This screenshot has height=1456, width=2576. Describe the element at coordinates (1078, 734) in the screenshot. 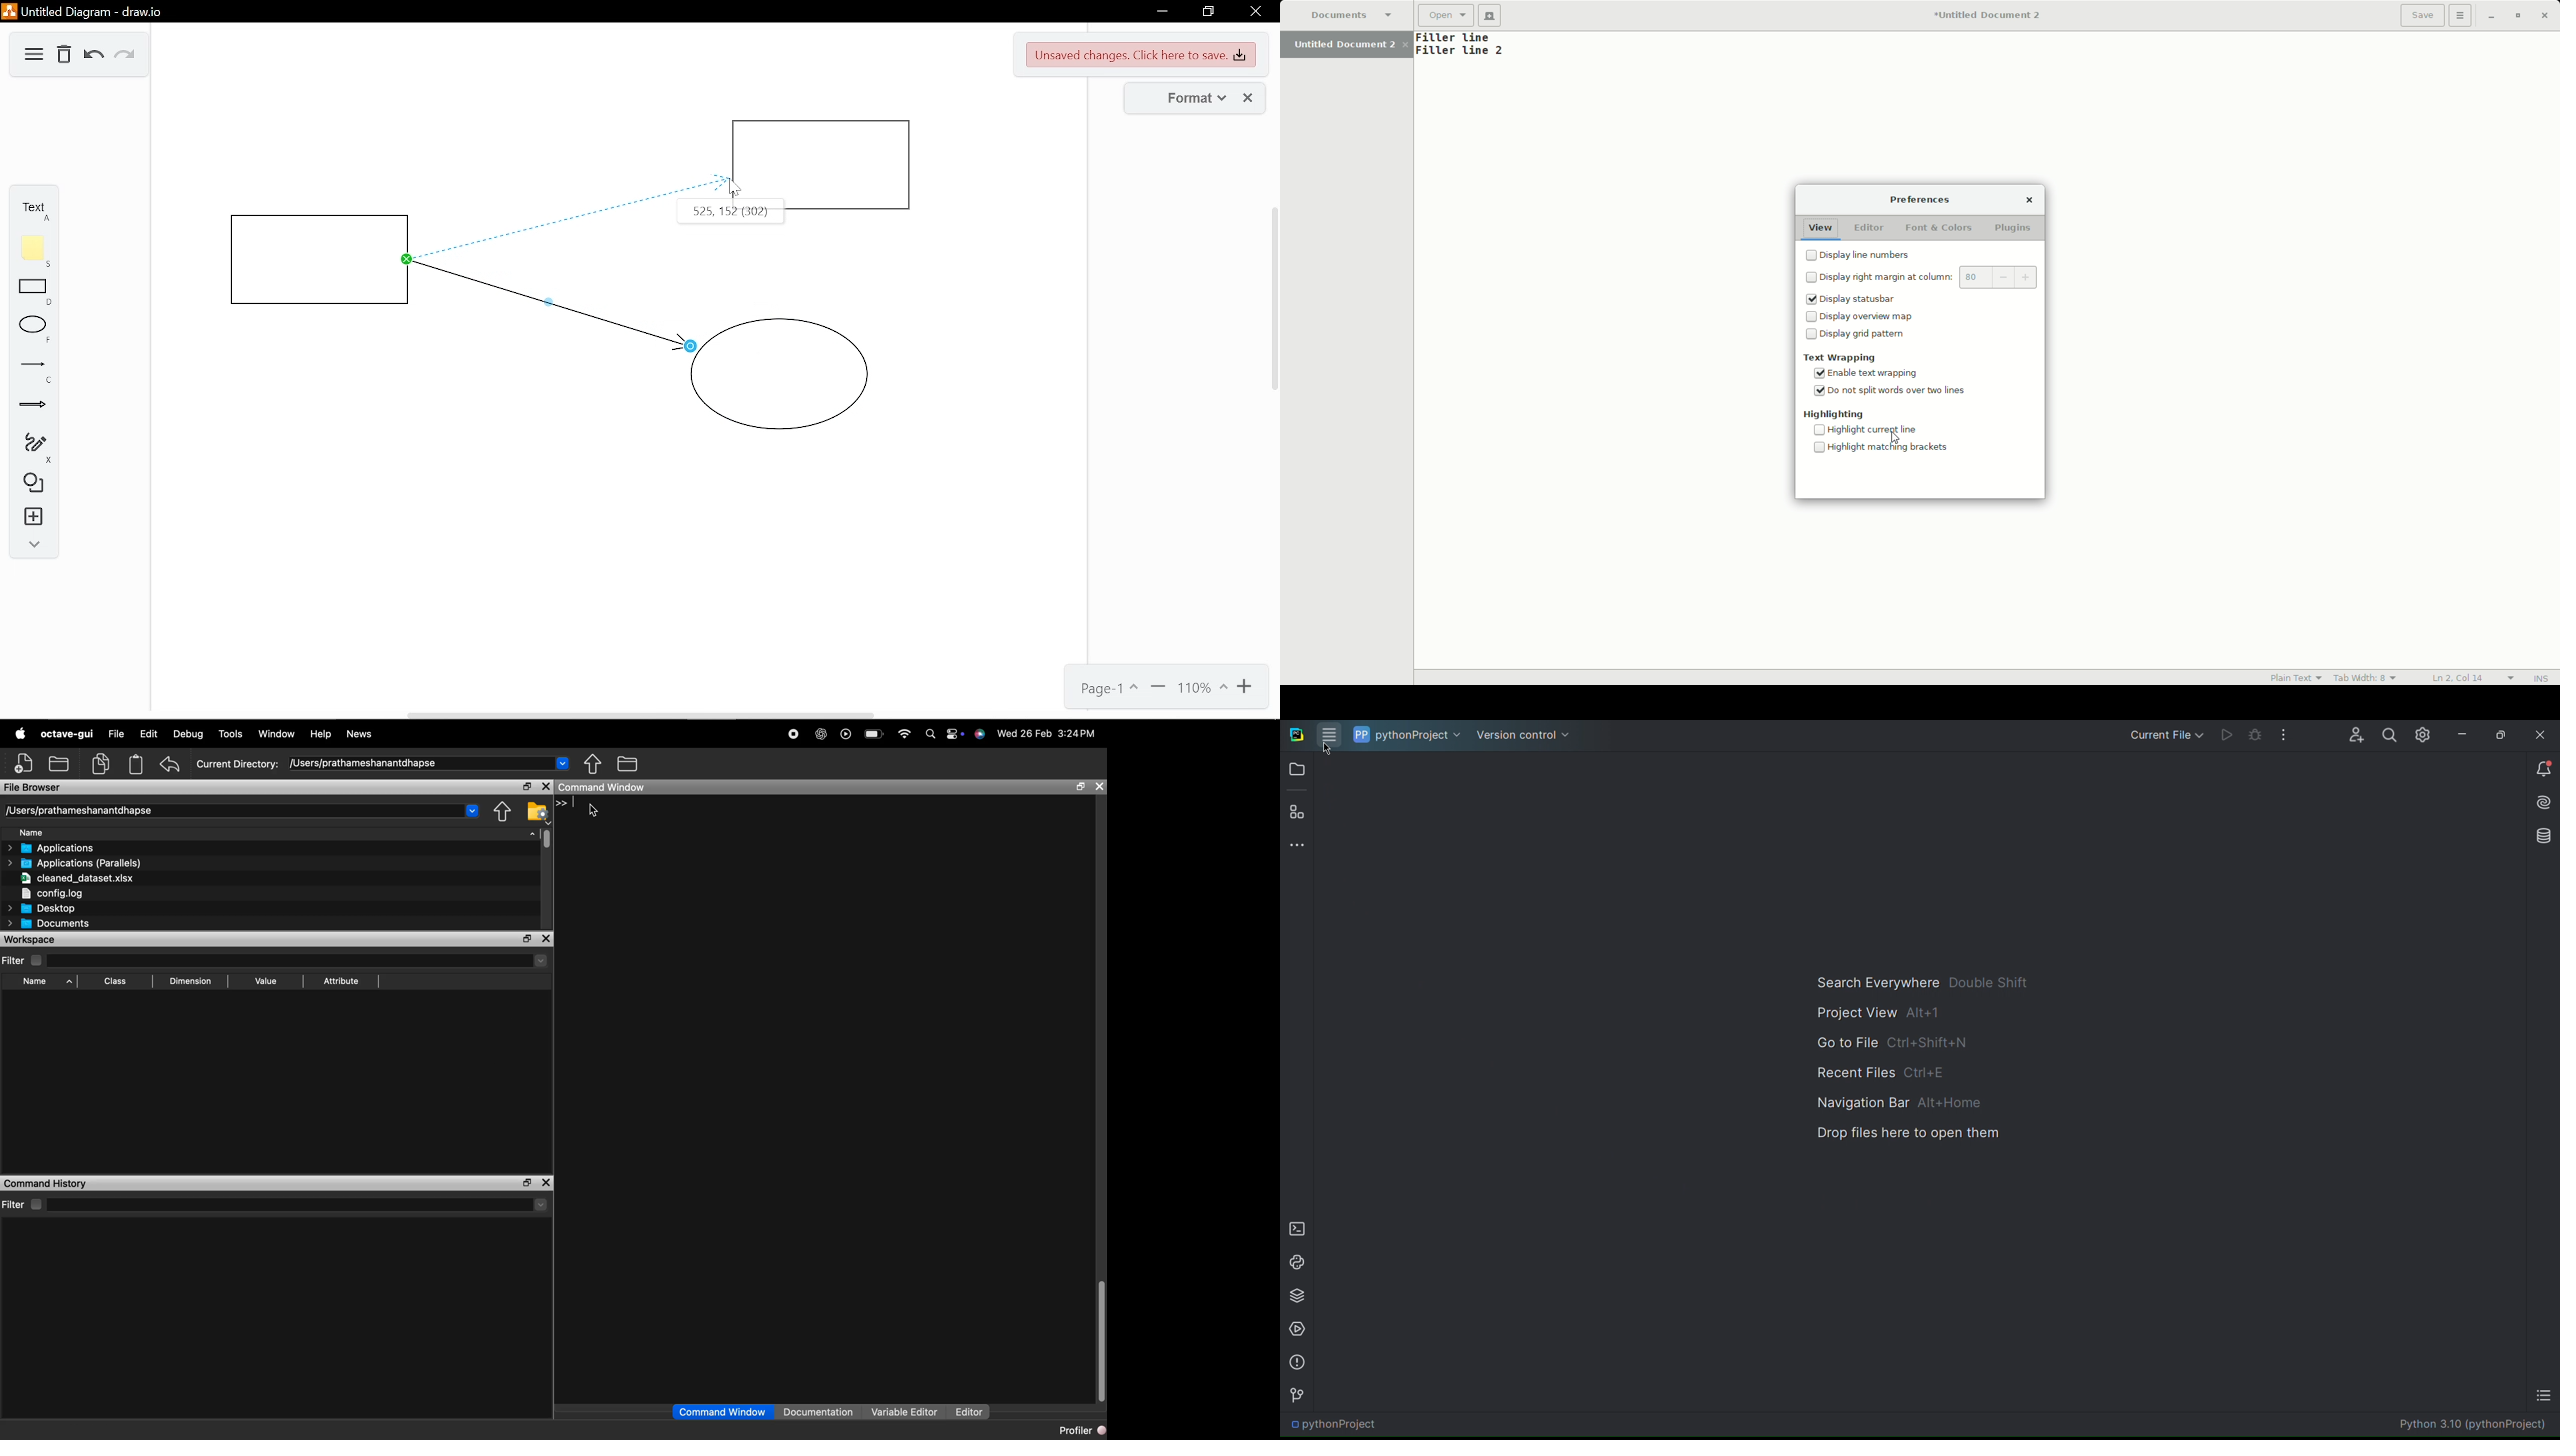

I see `3:24PM` at that location.